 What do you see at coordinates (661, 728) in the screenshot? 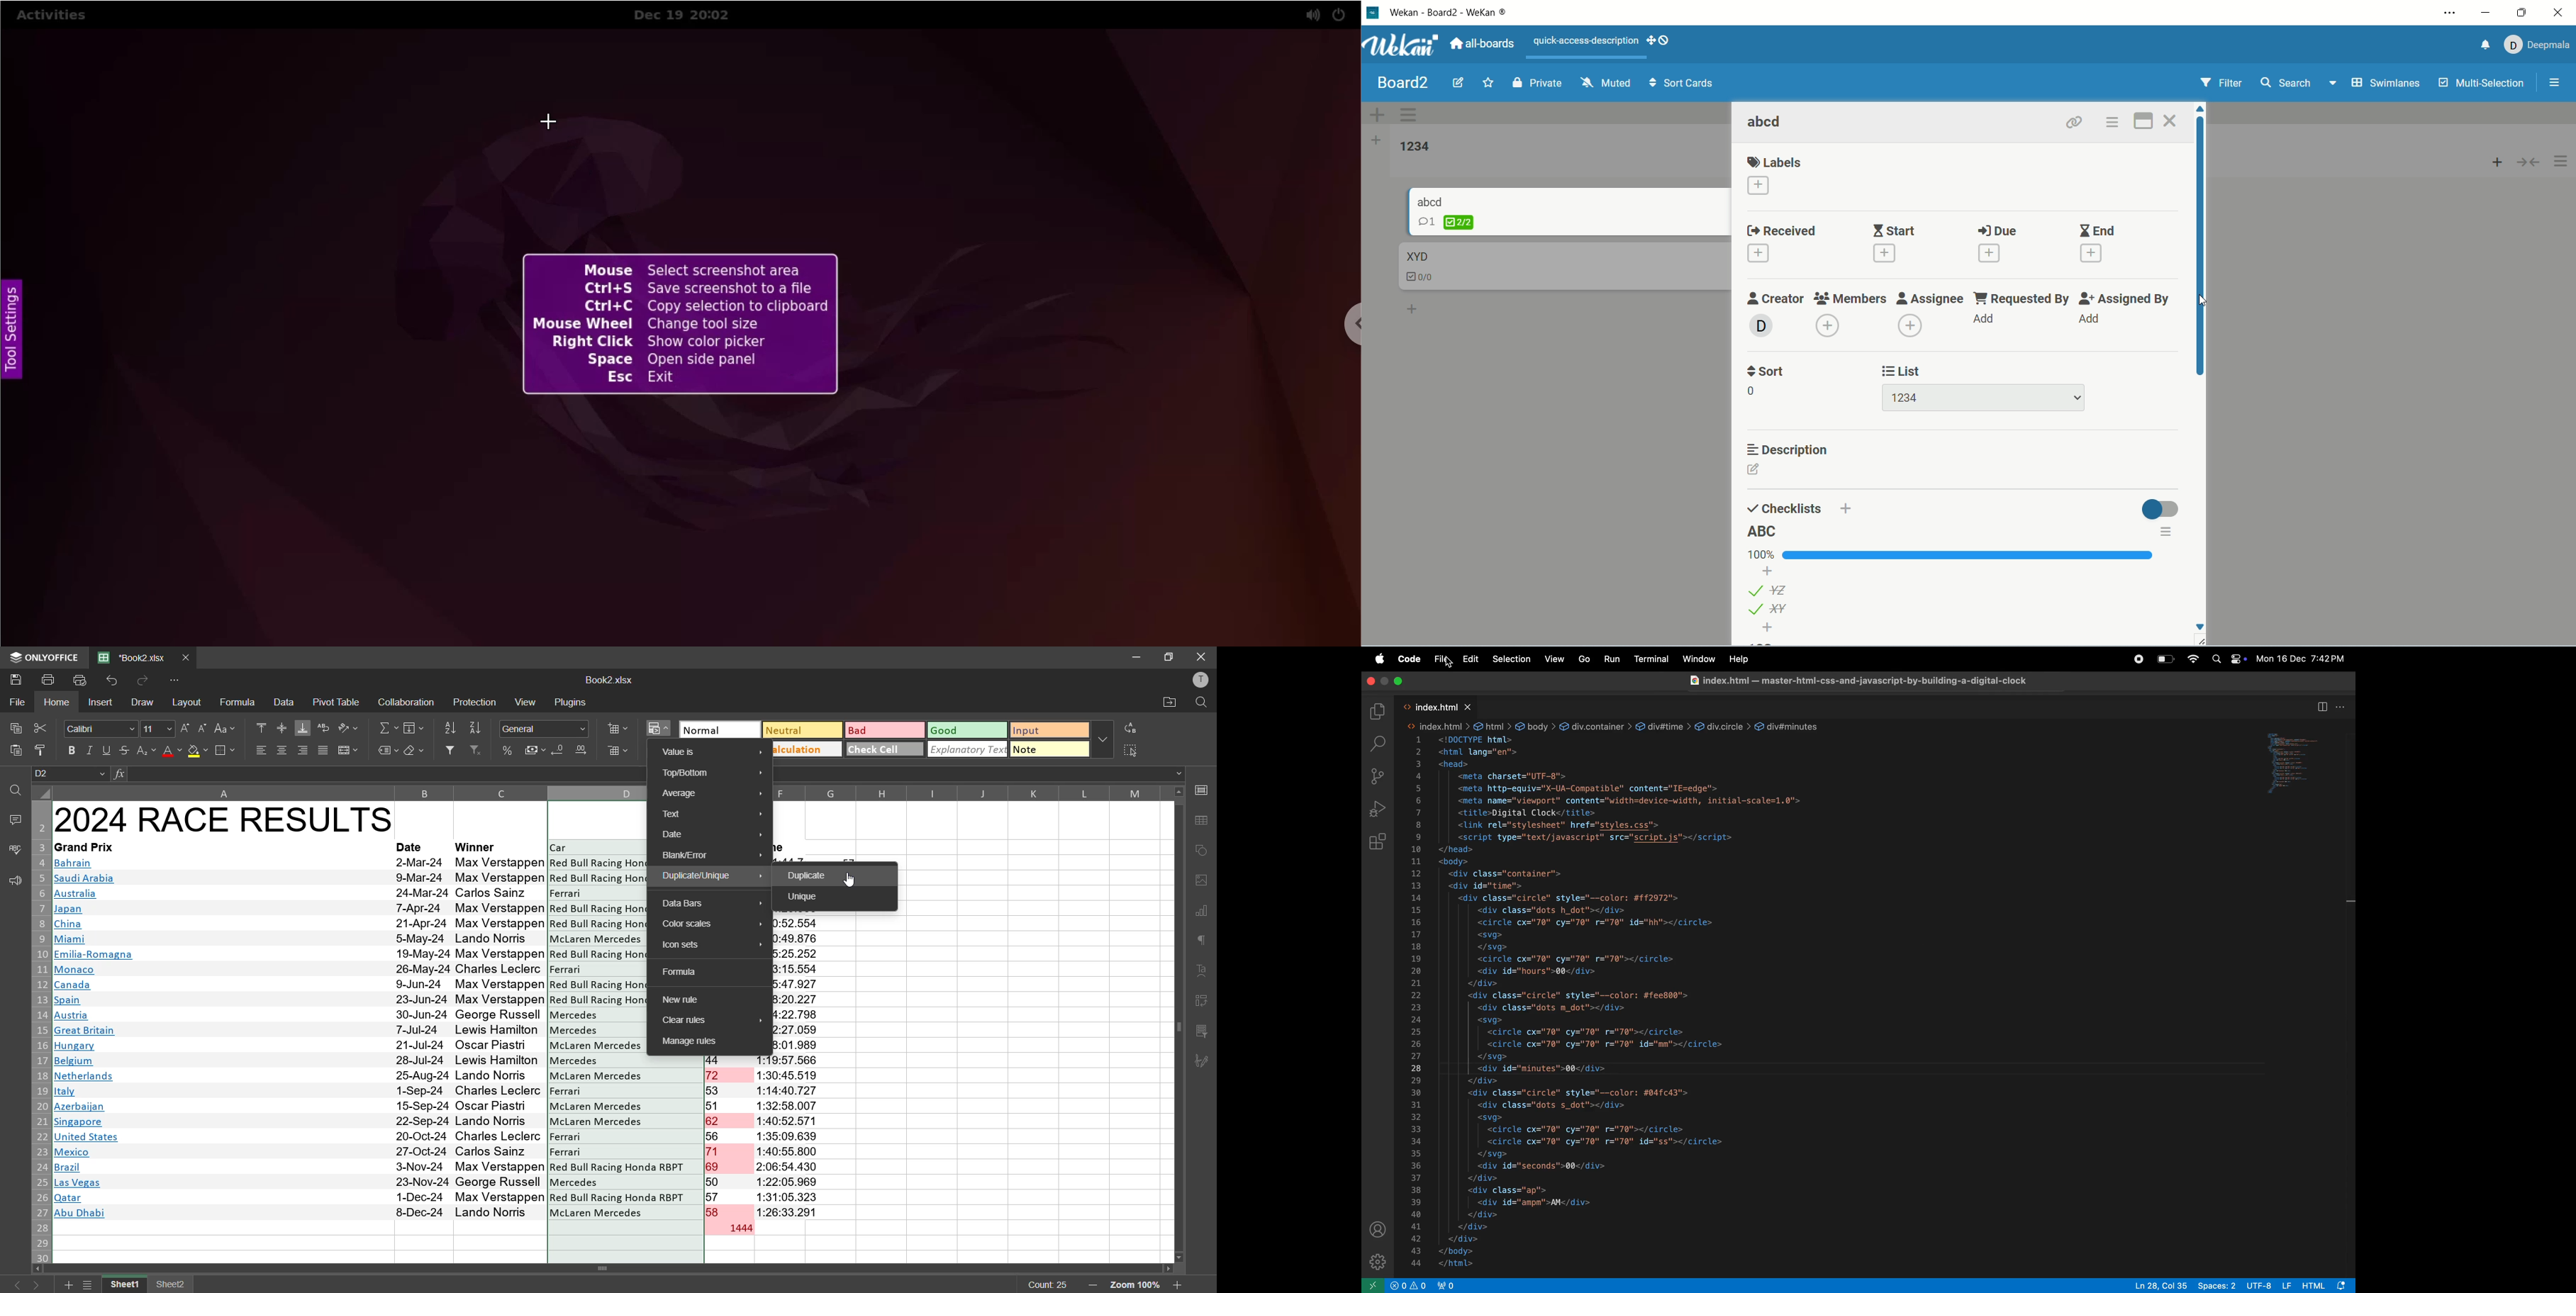
I see `conditional formatting` at bounding box center [661, 728].